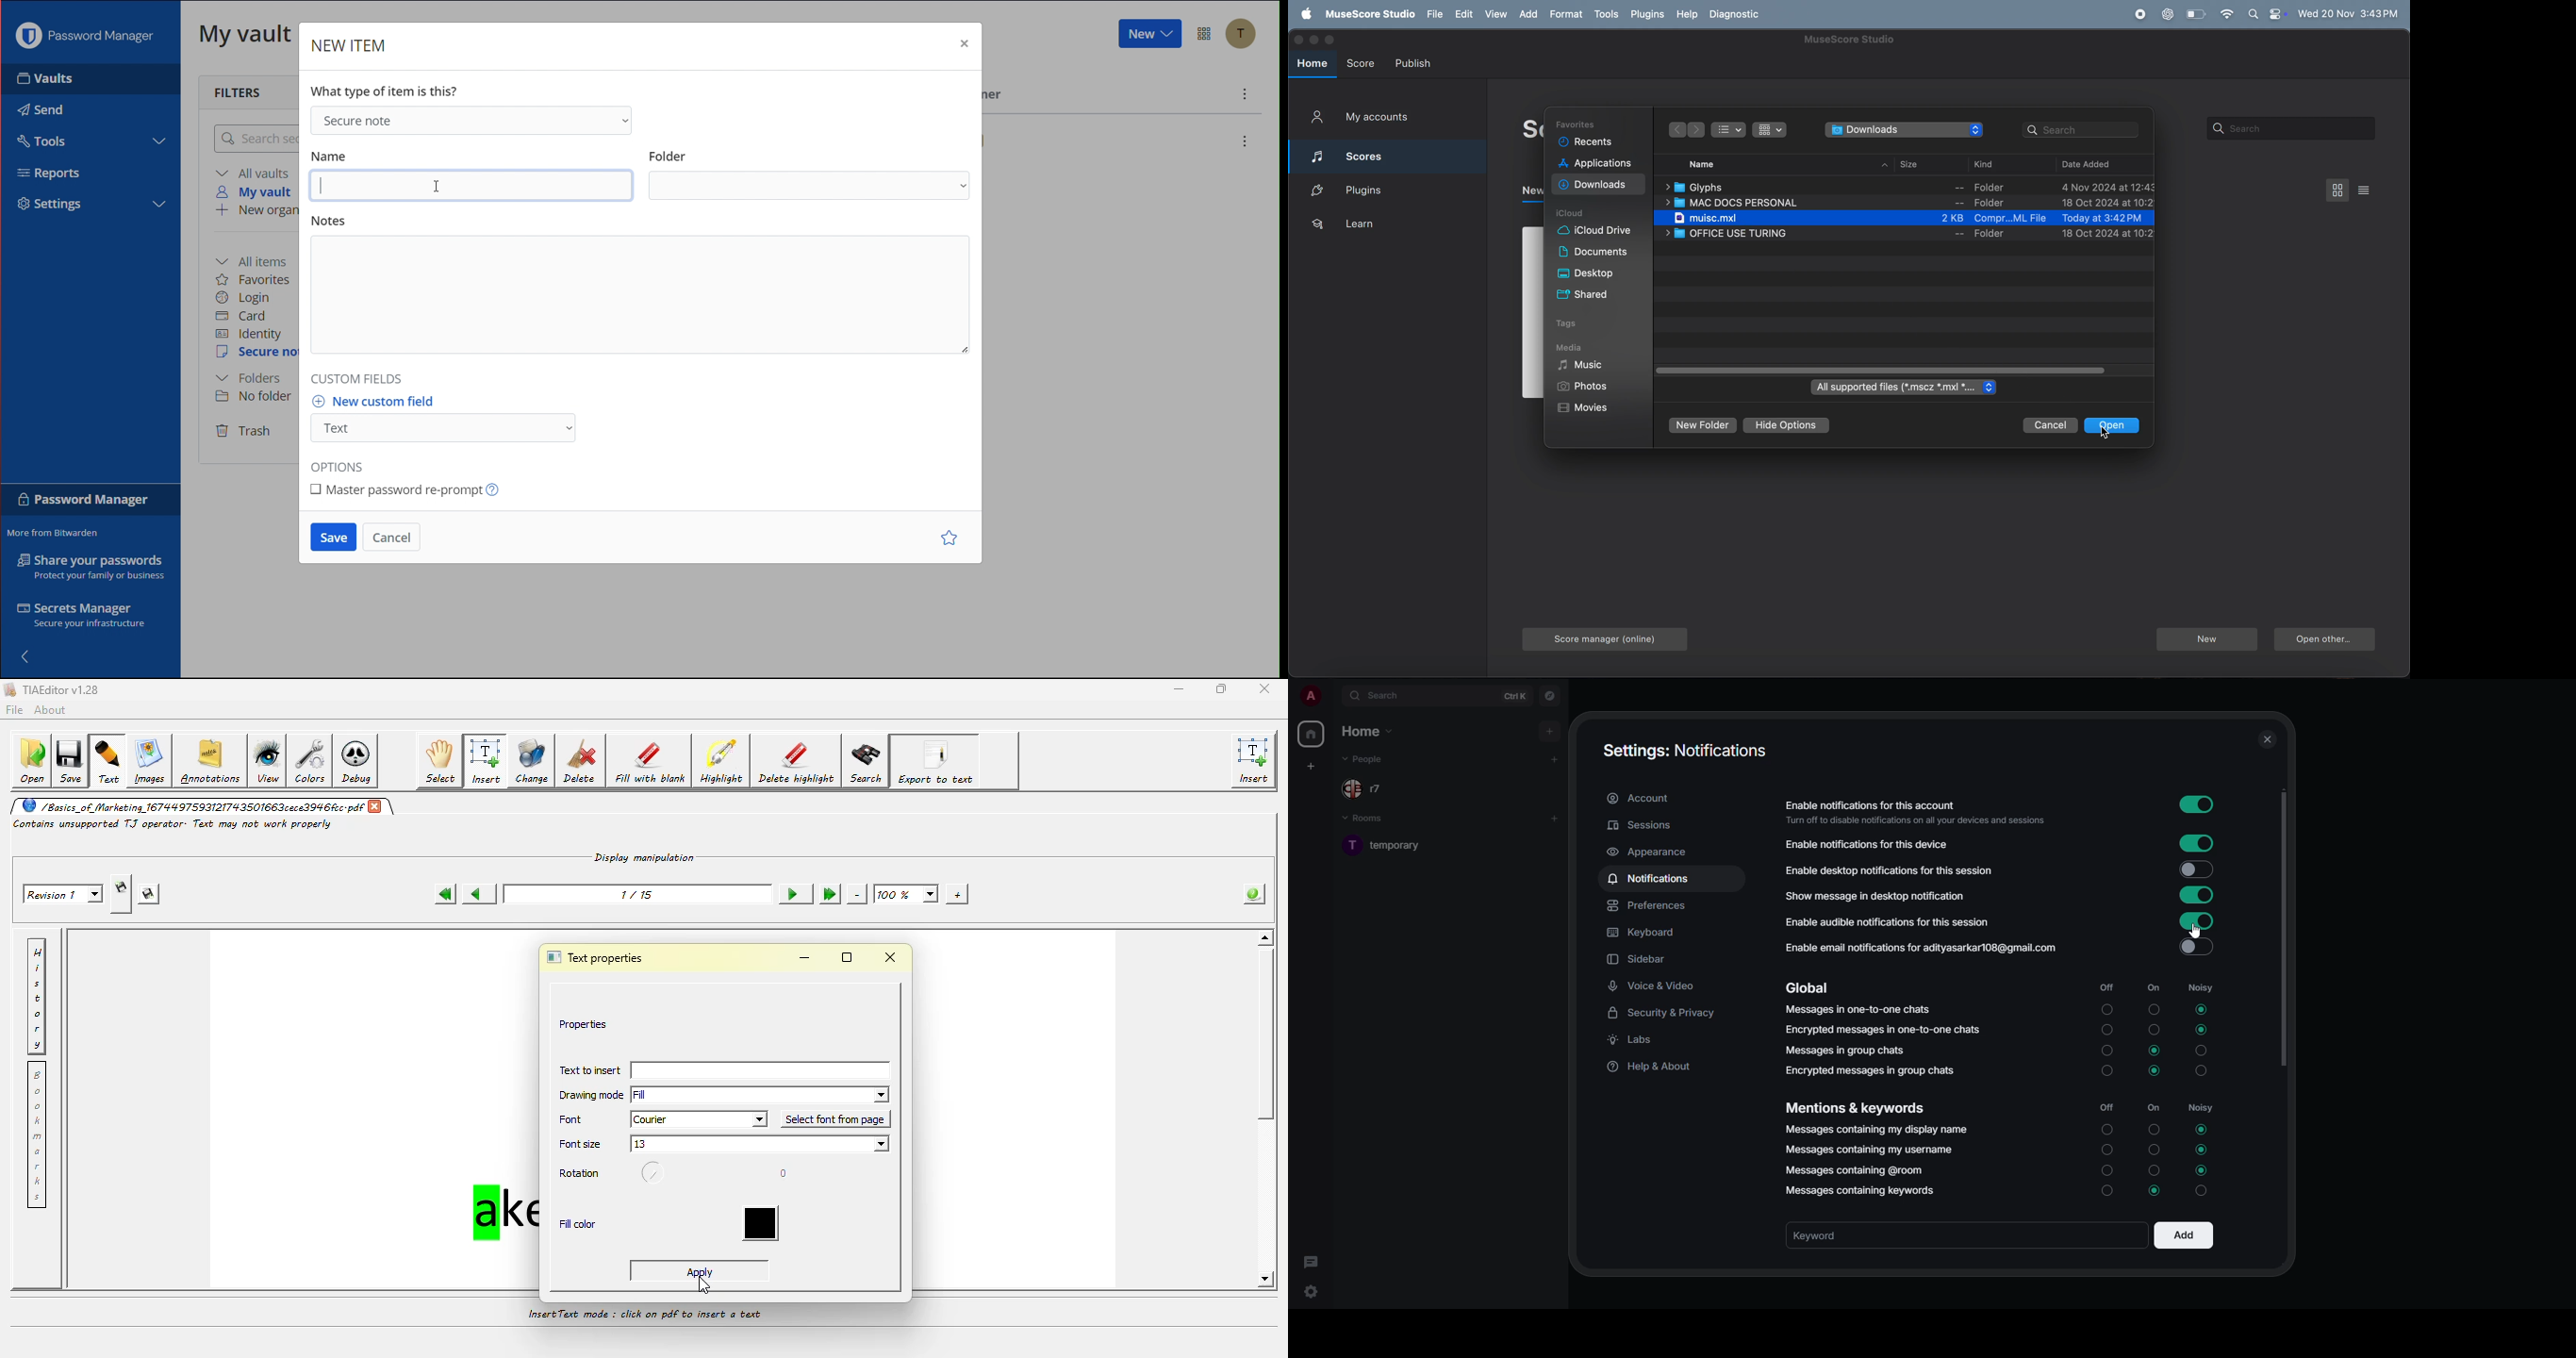 The height and width of the screenshot is (1372, 2576). I want to click on create space, so click(1311, 767).